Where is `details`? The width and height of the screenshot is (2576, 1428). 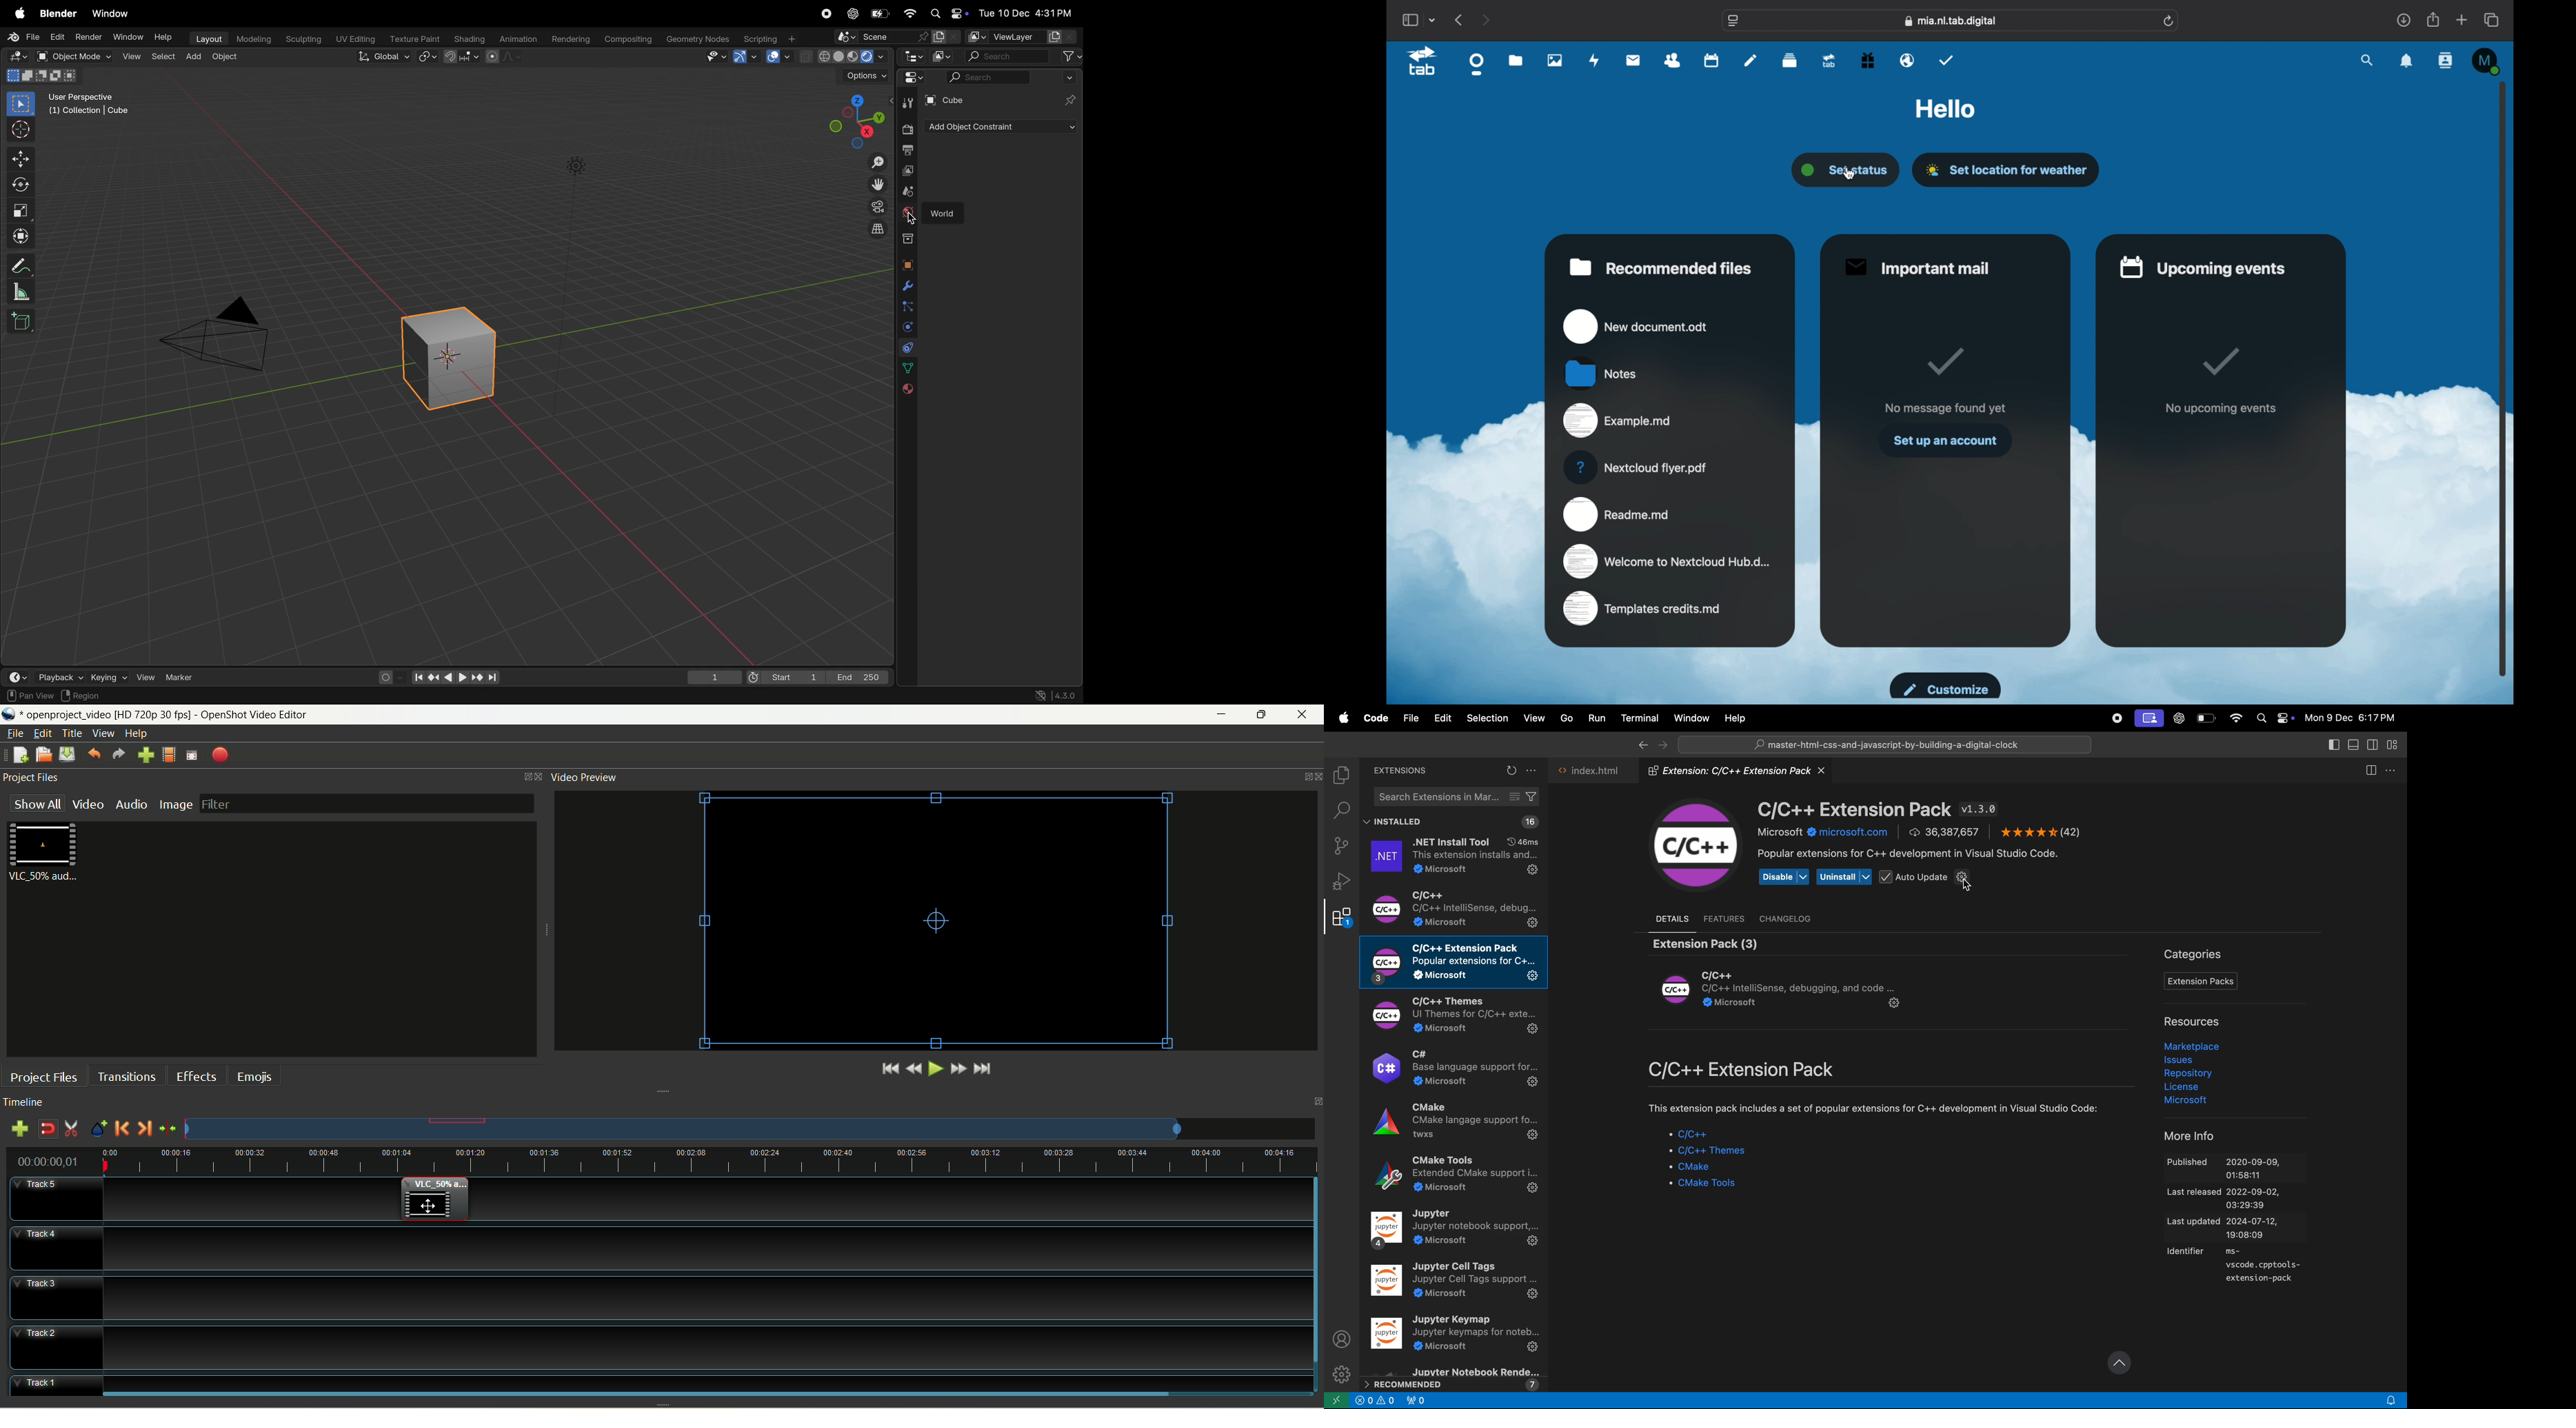
details is located at coordinates (1675, 917).